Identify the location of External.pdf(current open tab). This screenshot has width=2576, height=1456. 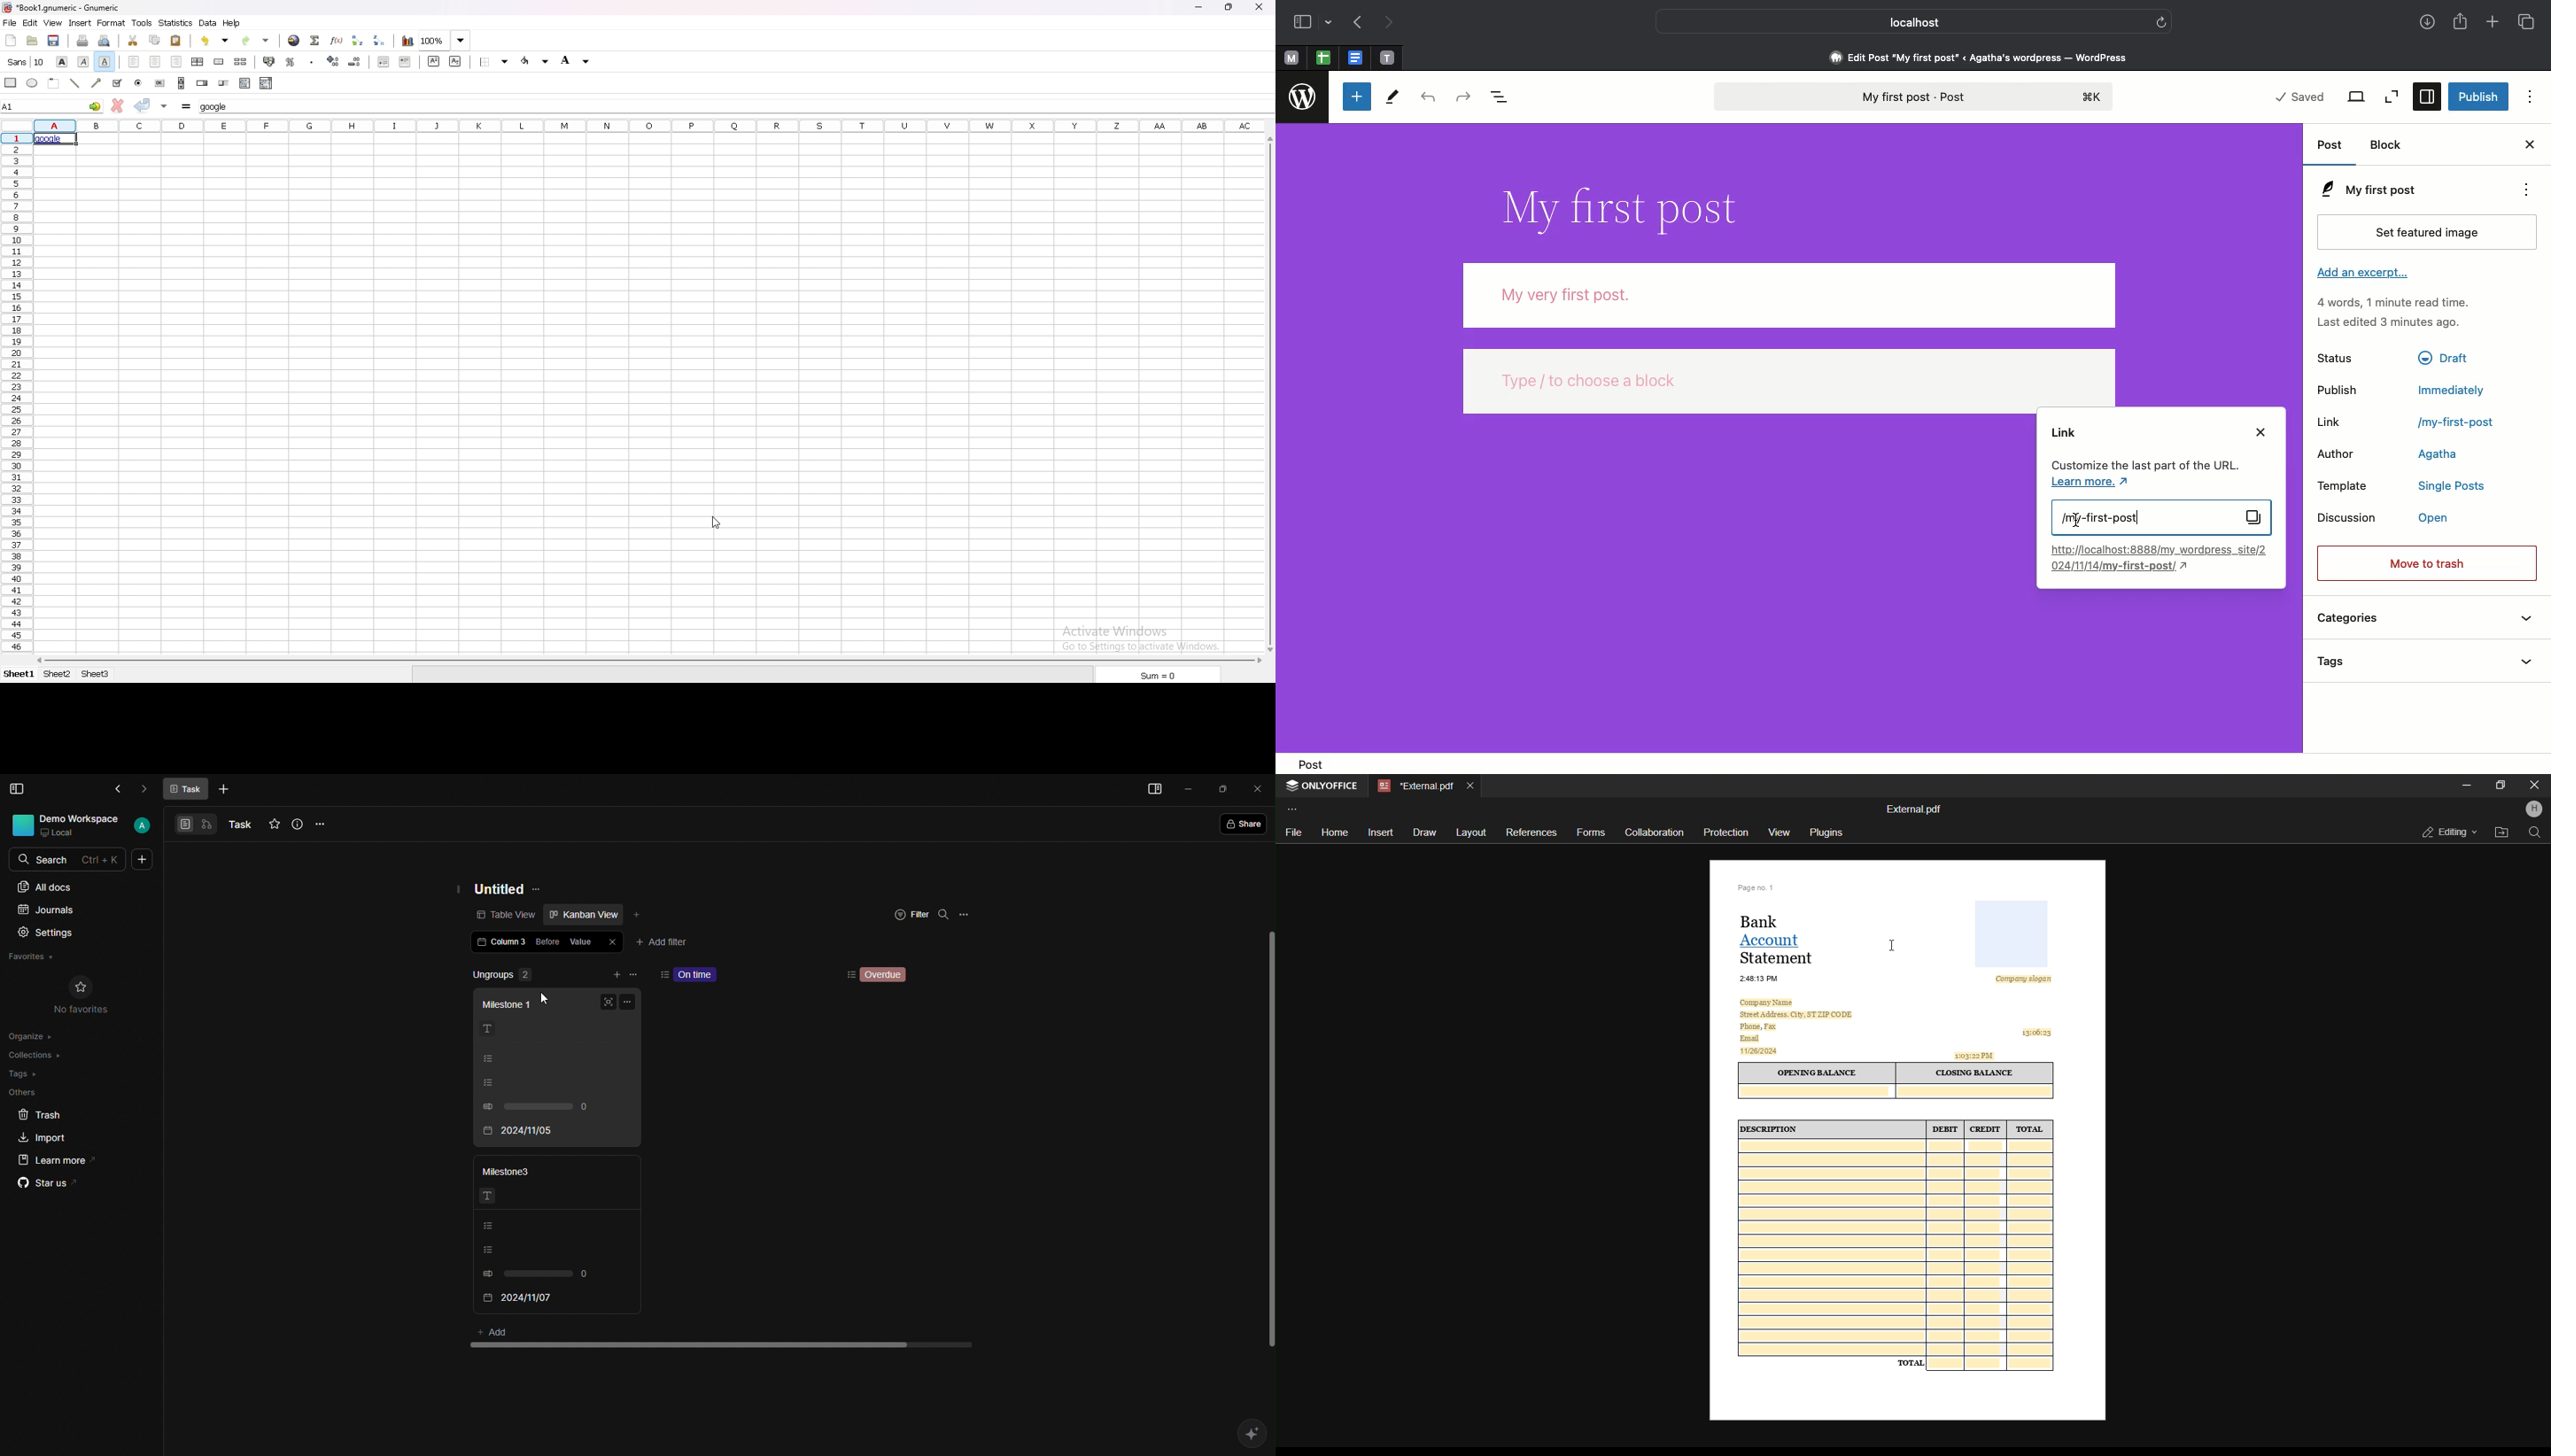
(1414, 786).